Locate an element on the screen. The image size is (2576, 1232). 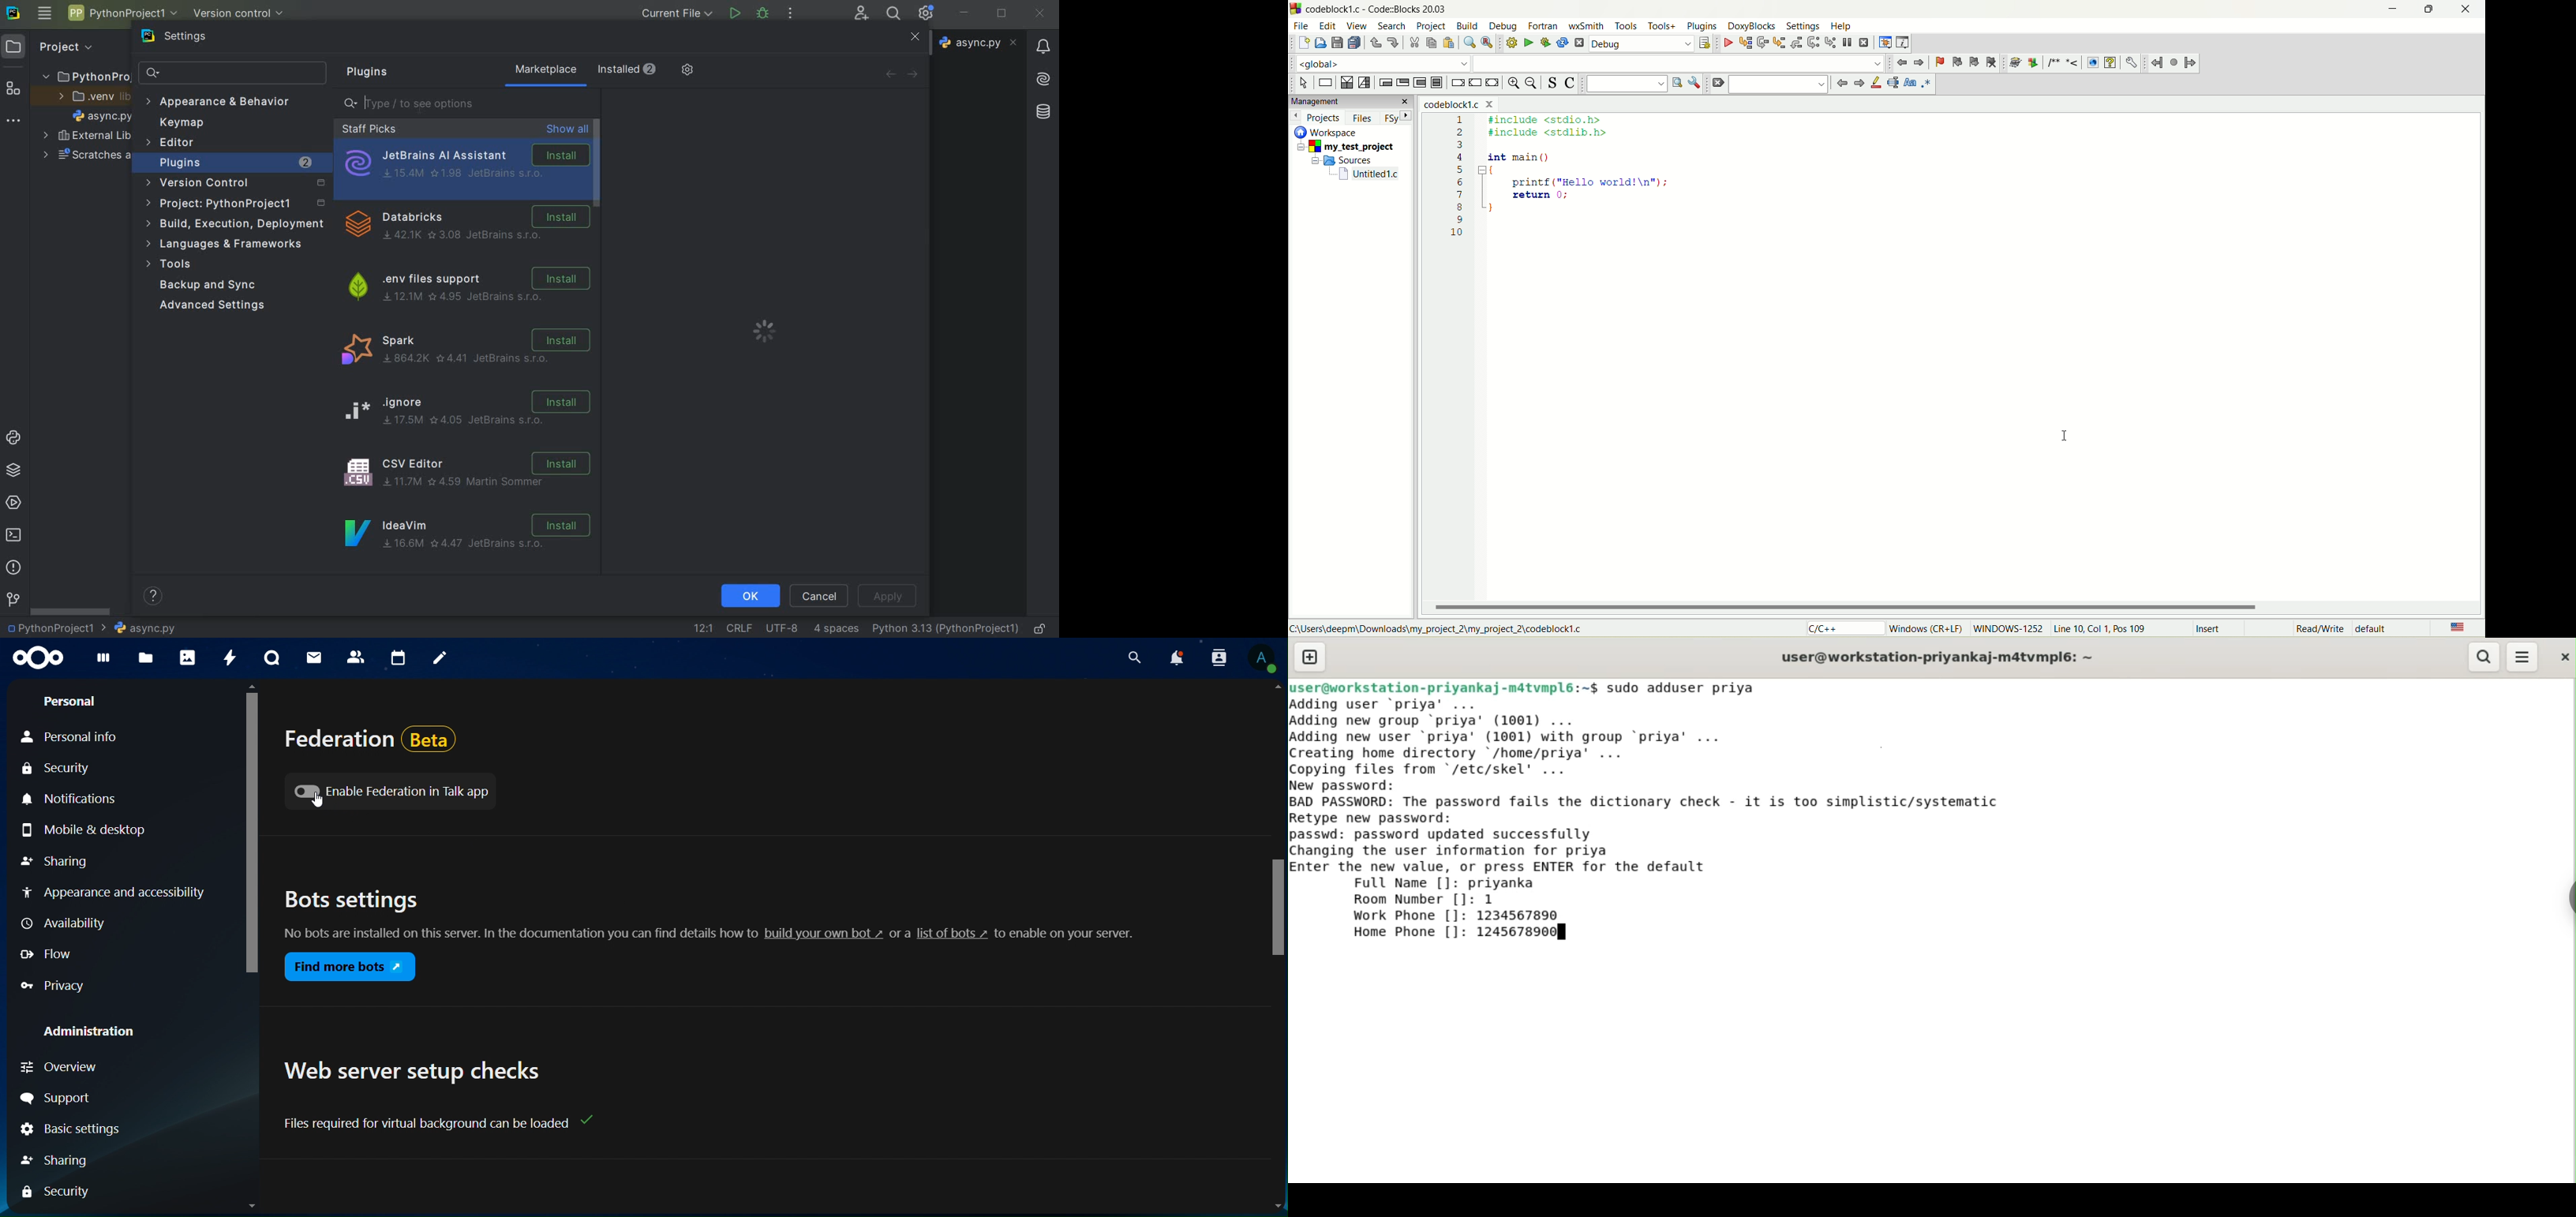
Security is located at coordinates (57, 1195).